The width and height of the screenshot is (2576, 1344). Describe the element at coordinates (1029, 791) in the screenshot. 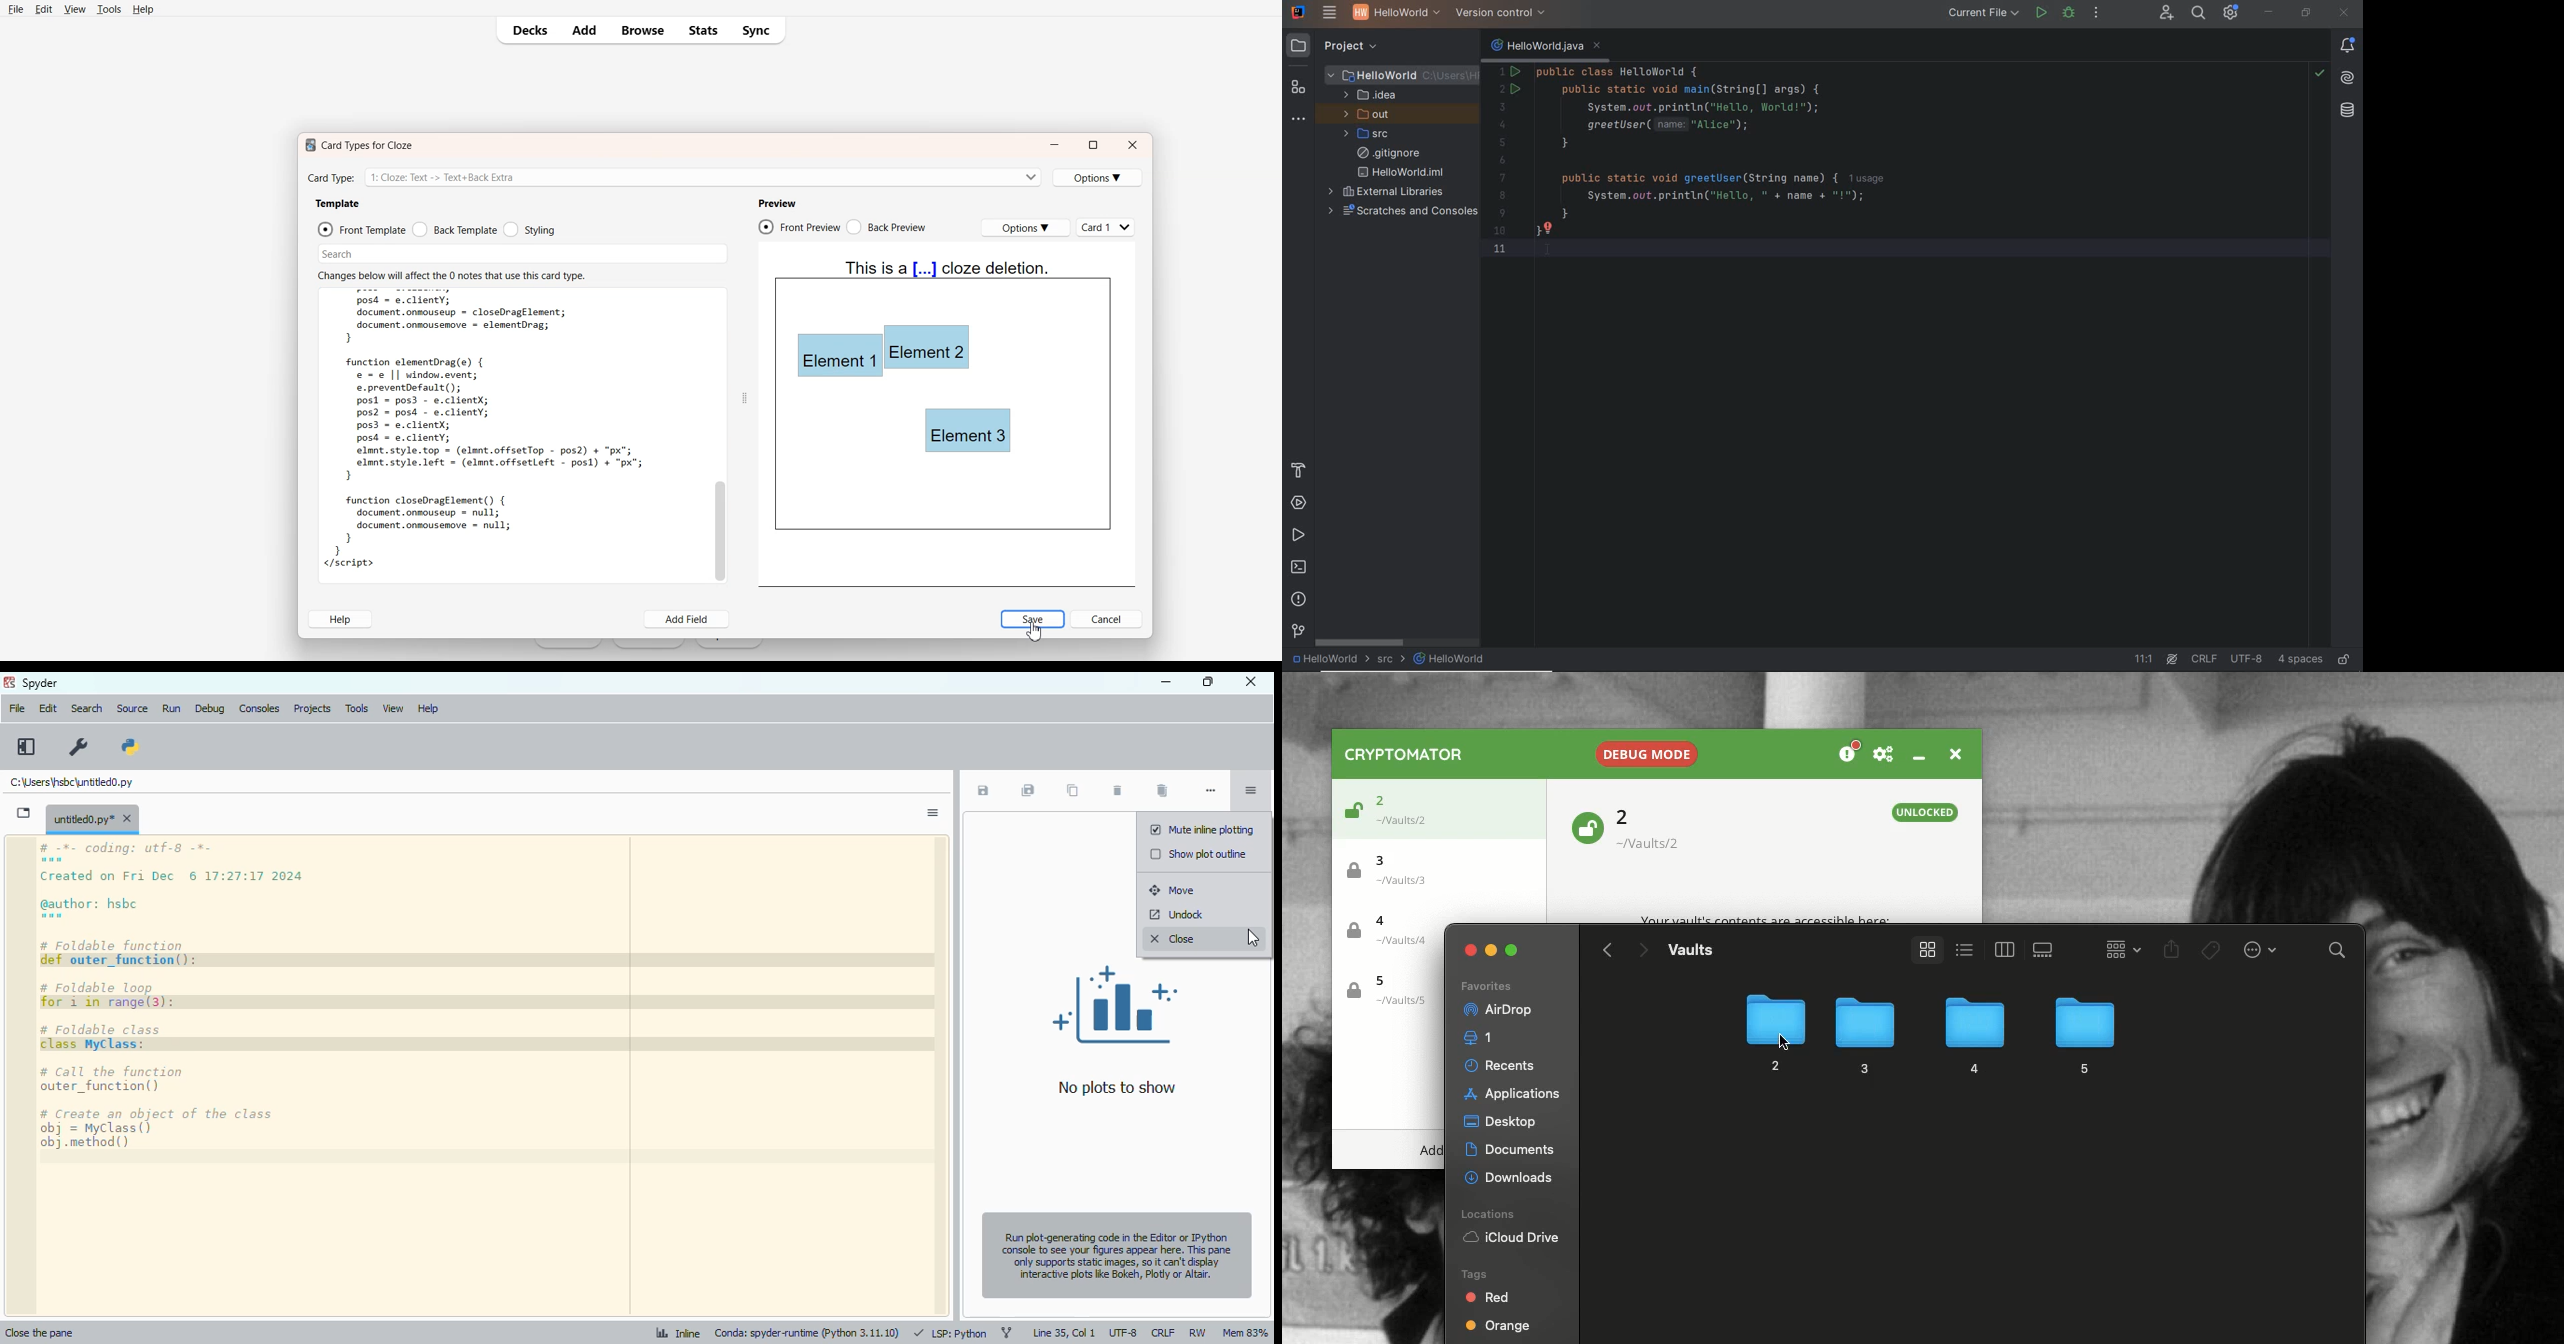

I see `save all plots` at that location.